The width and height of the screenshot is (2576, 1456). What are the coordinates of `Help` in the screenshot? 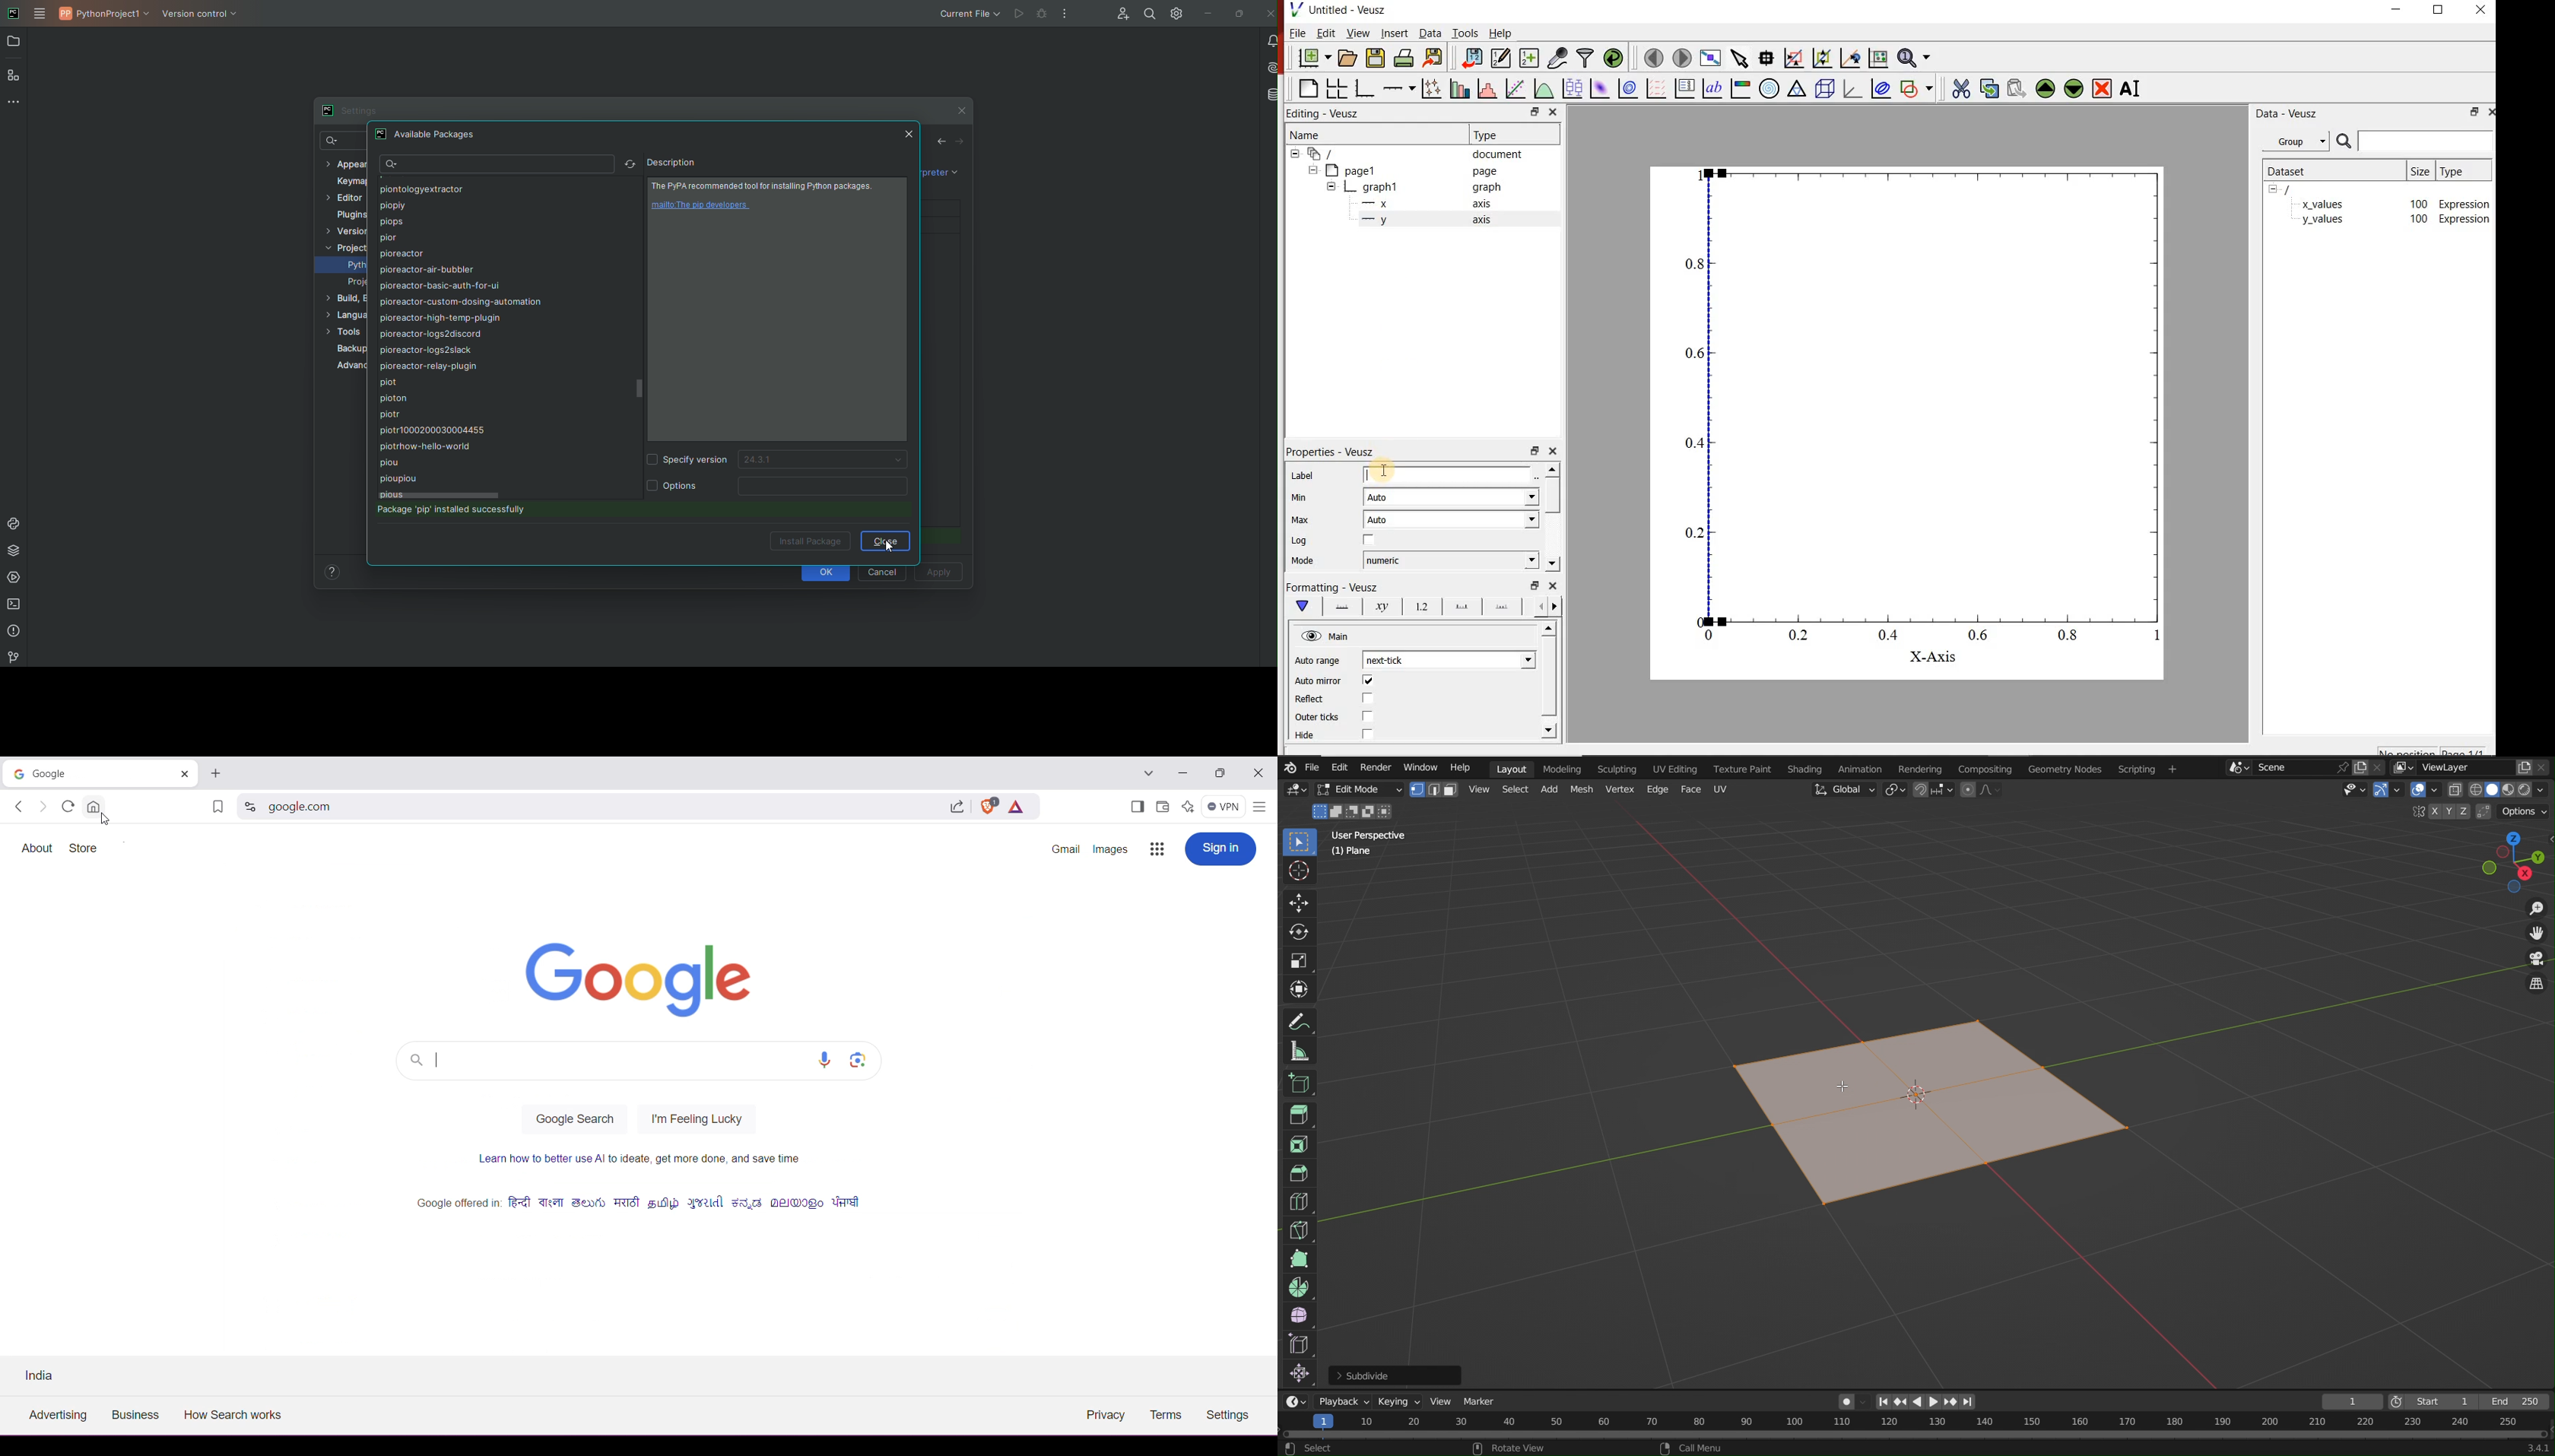 It's located at (1459, 767).